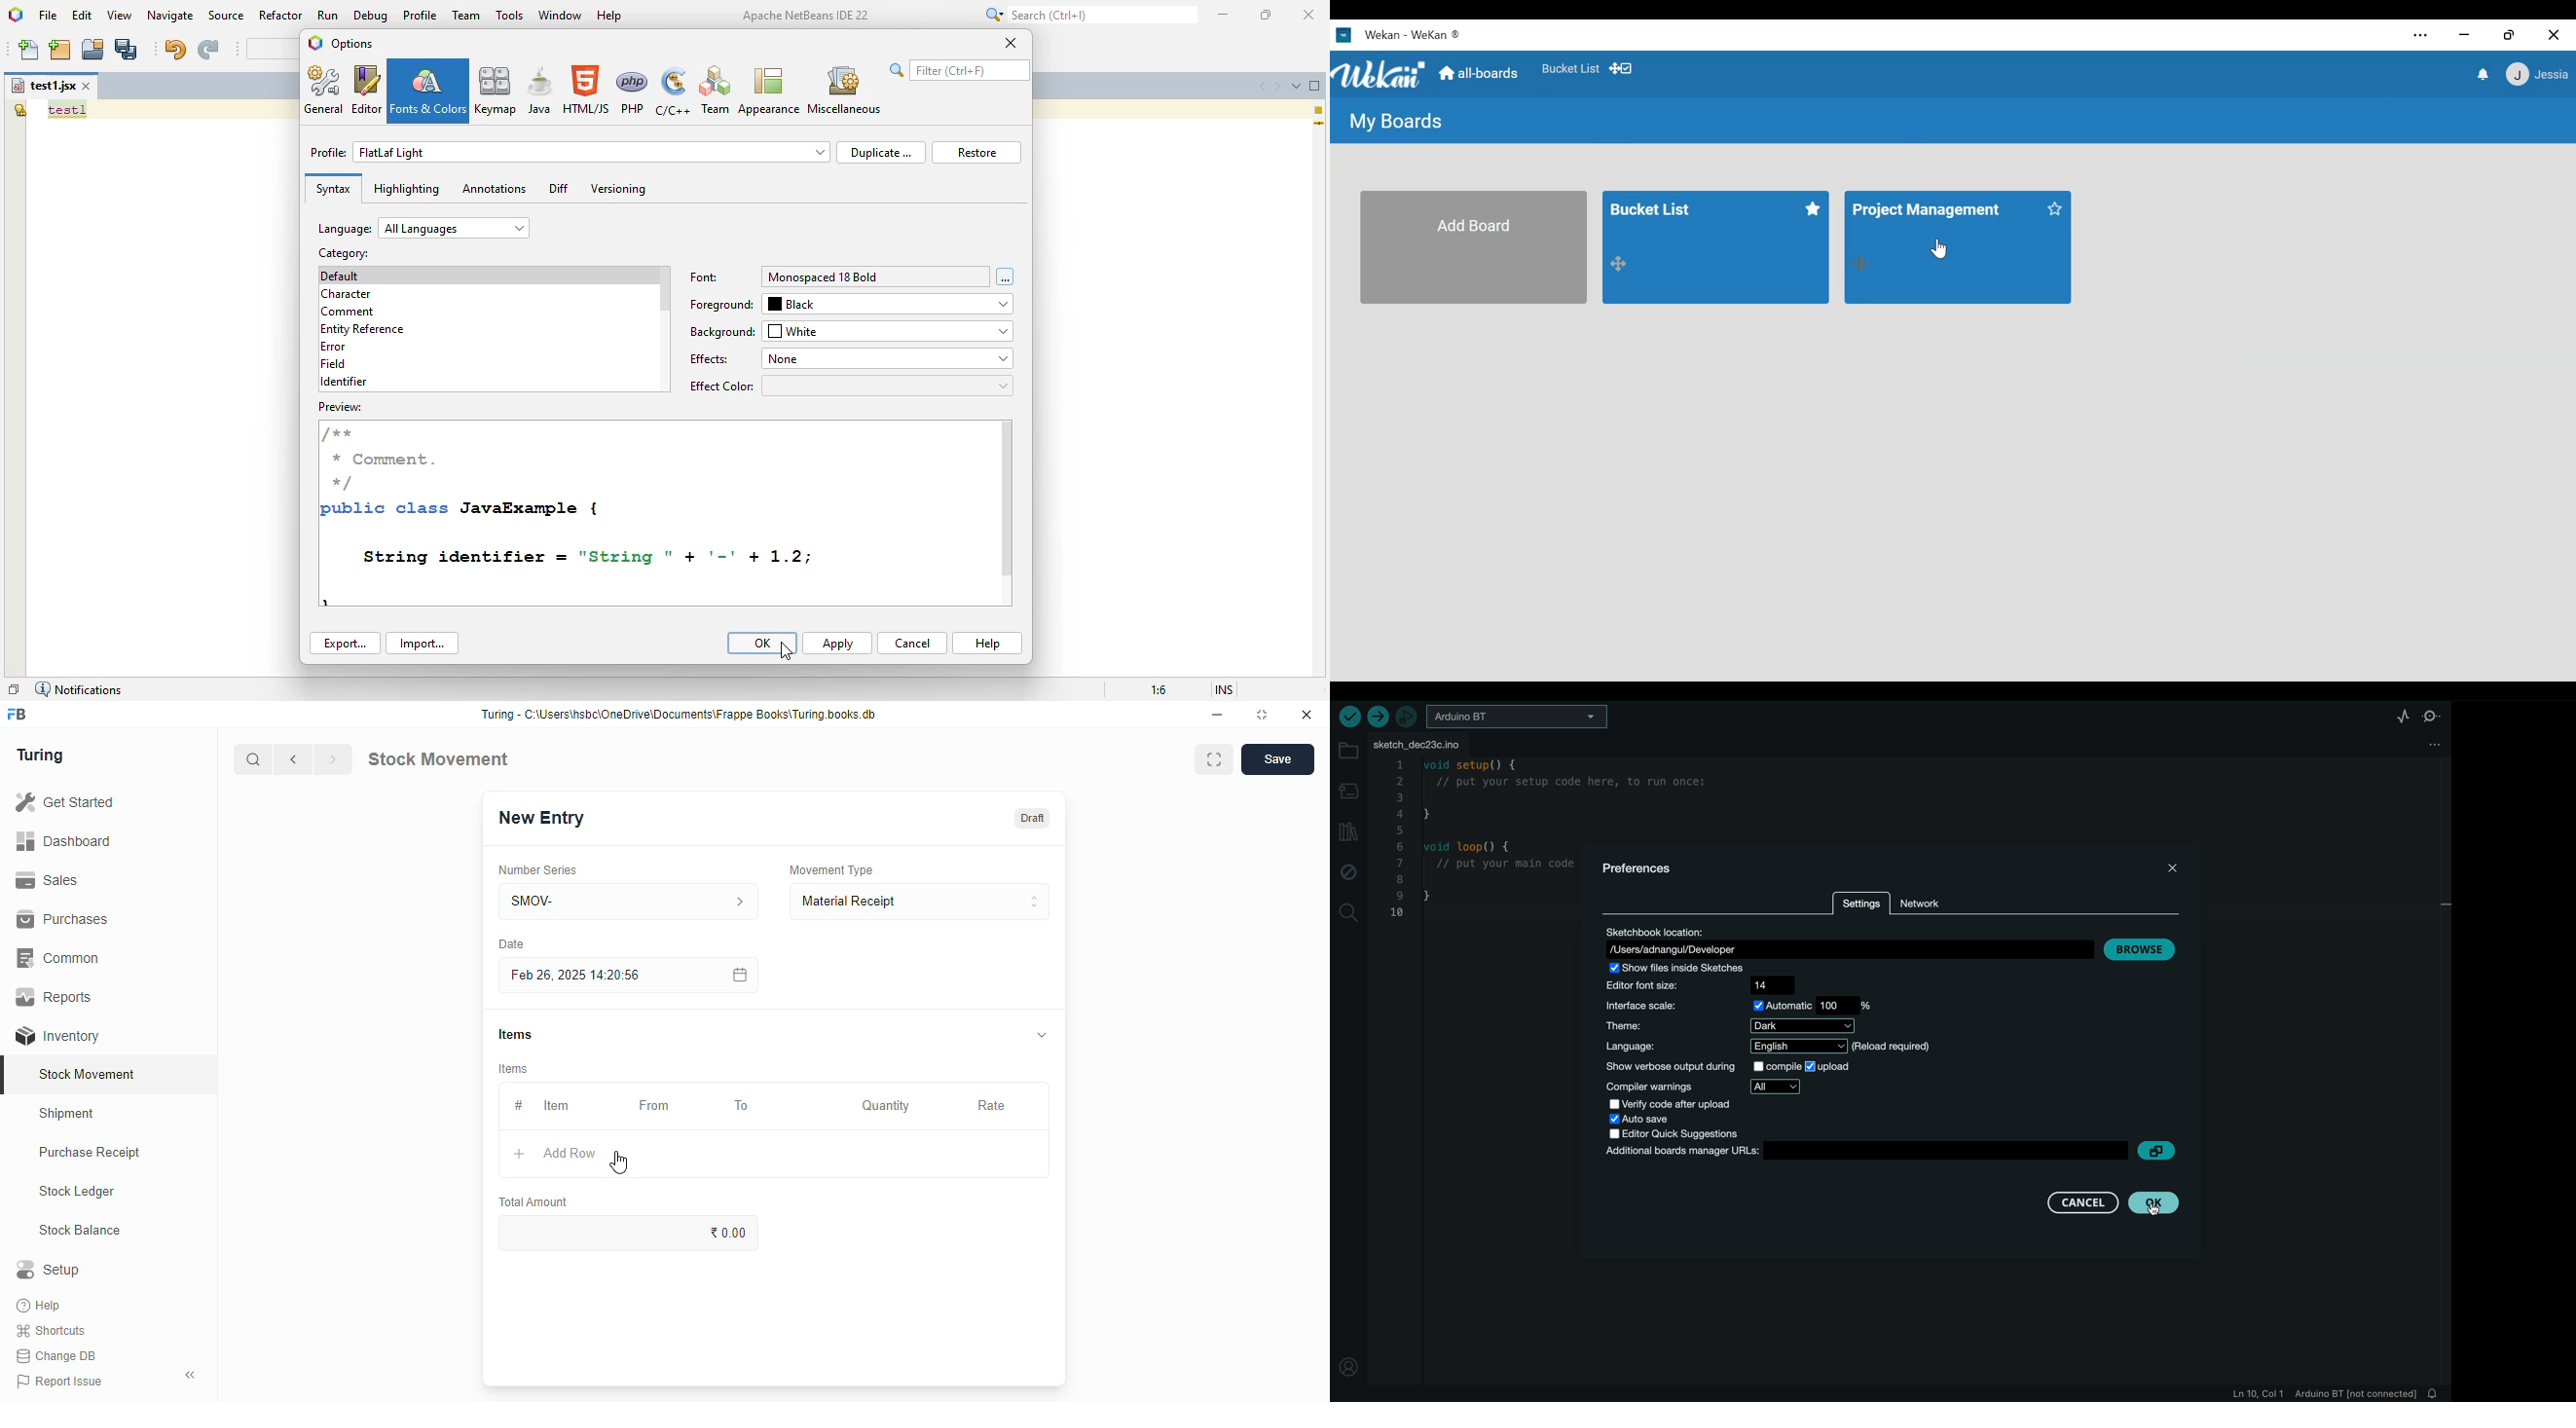 Image resolution: width=2576 pixels, height=1428 pixels. Describe the element at coordinates (2158, 1208) in the screenshot. I see `cursor` at that location.